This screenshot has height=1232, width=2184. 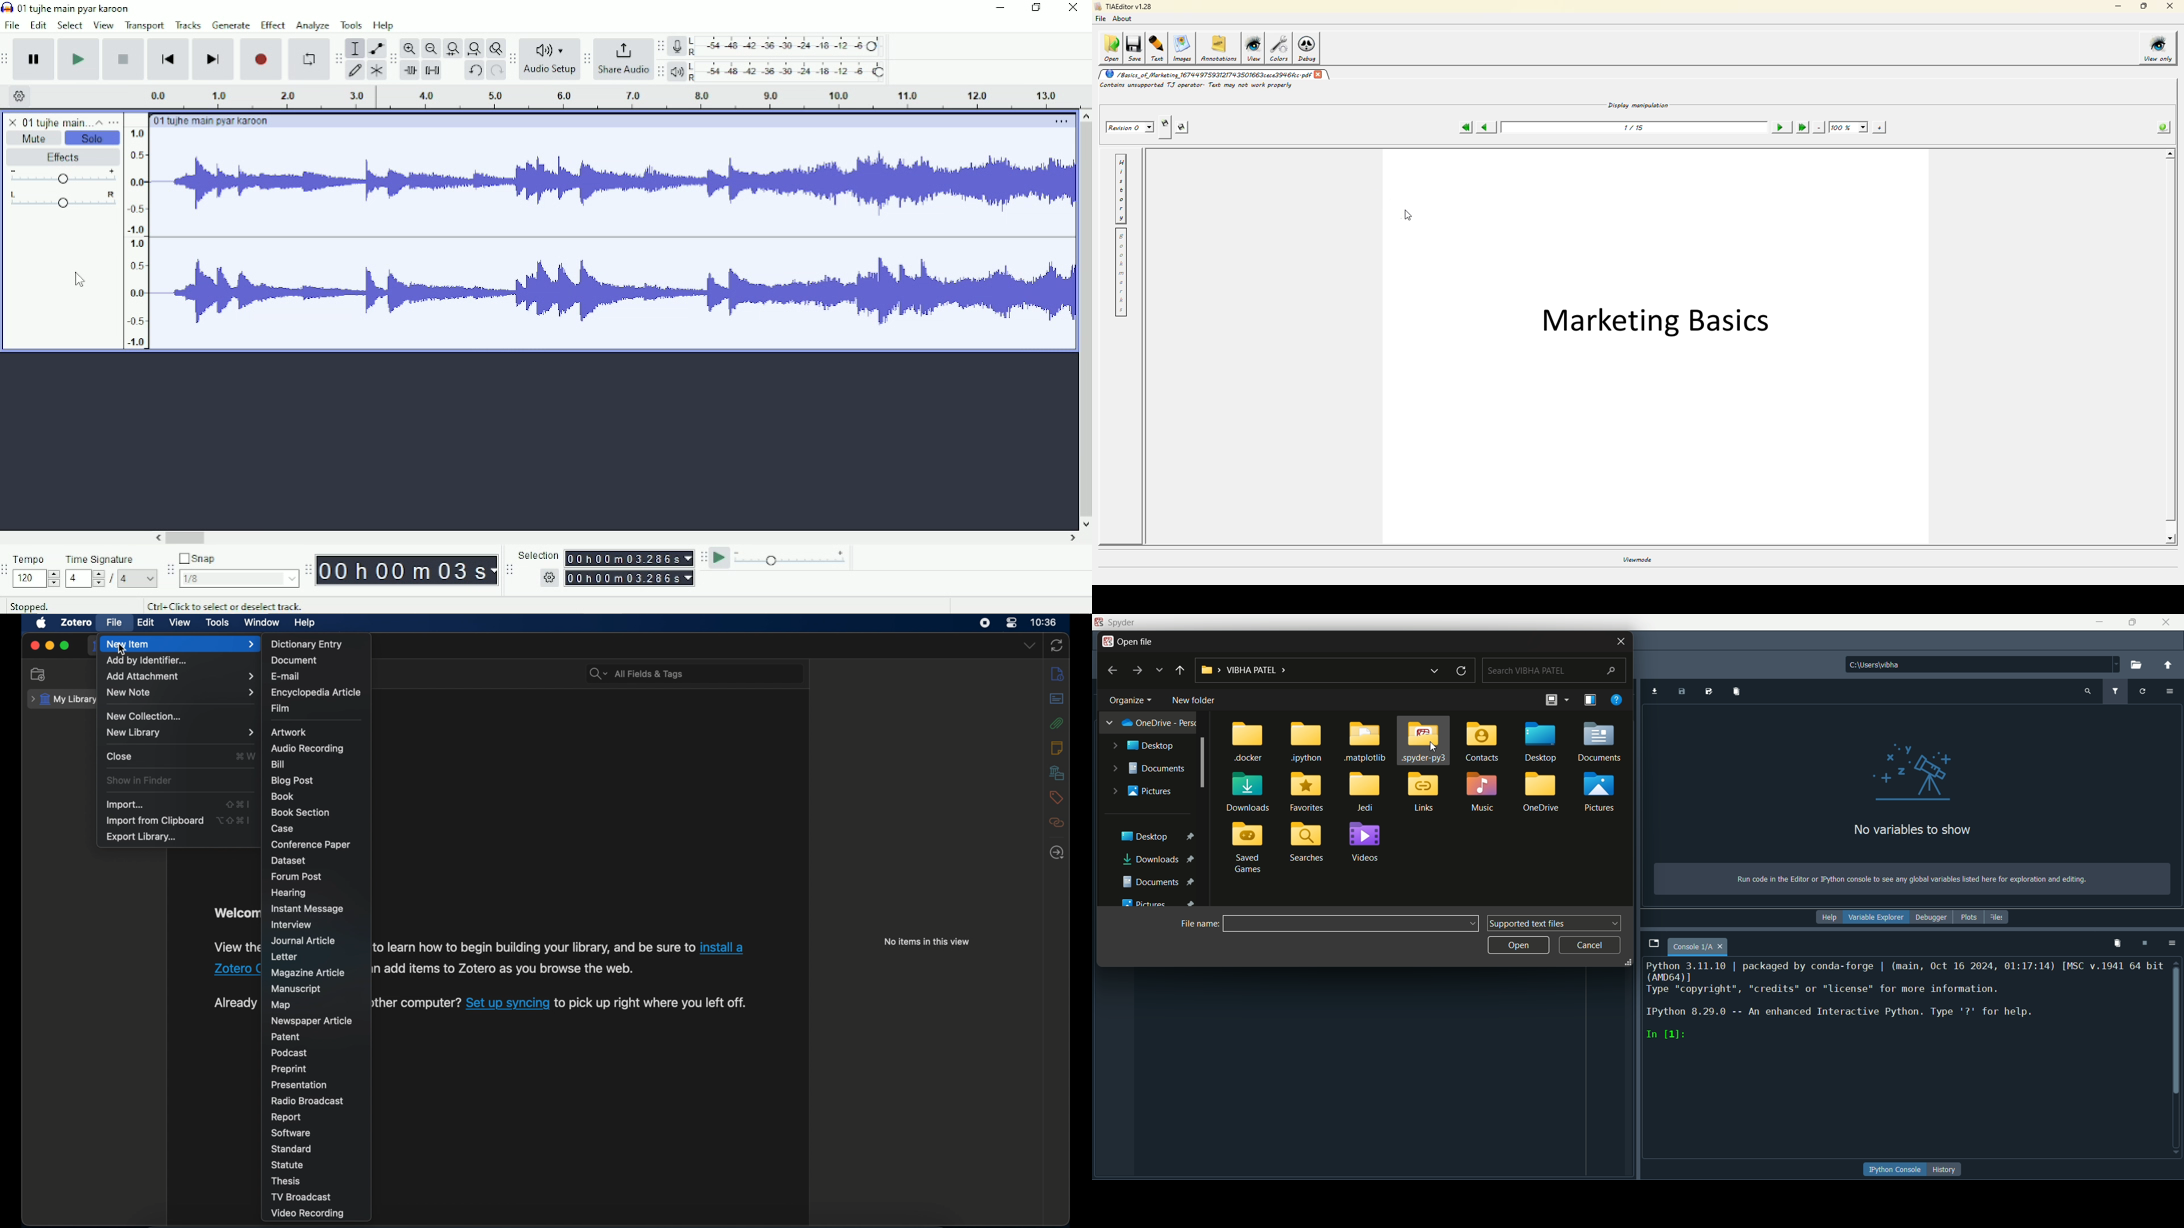 I want to click on Skip to start, so click(x=168, y=60).